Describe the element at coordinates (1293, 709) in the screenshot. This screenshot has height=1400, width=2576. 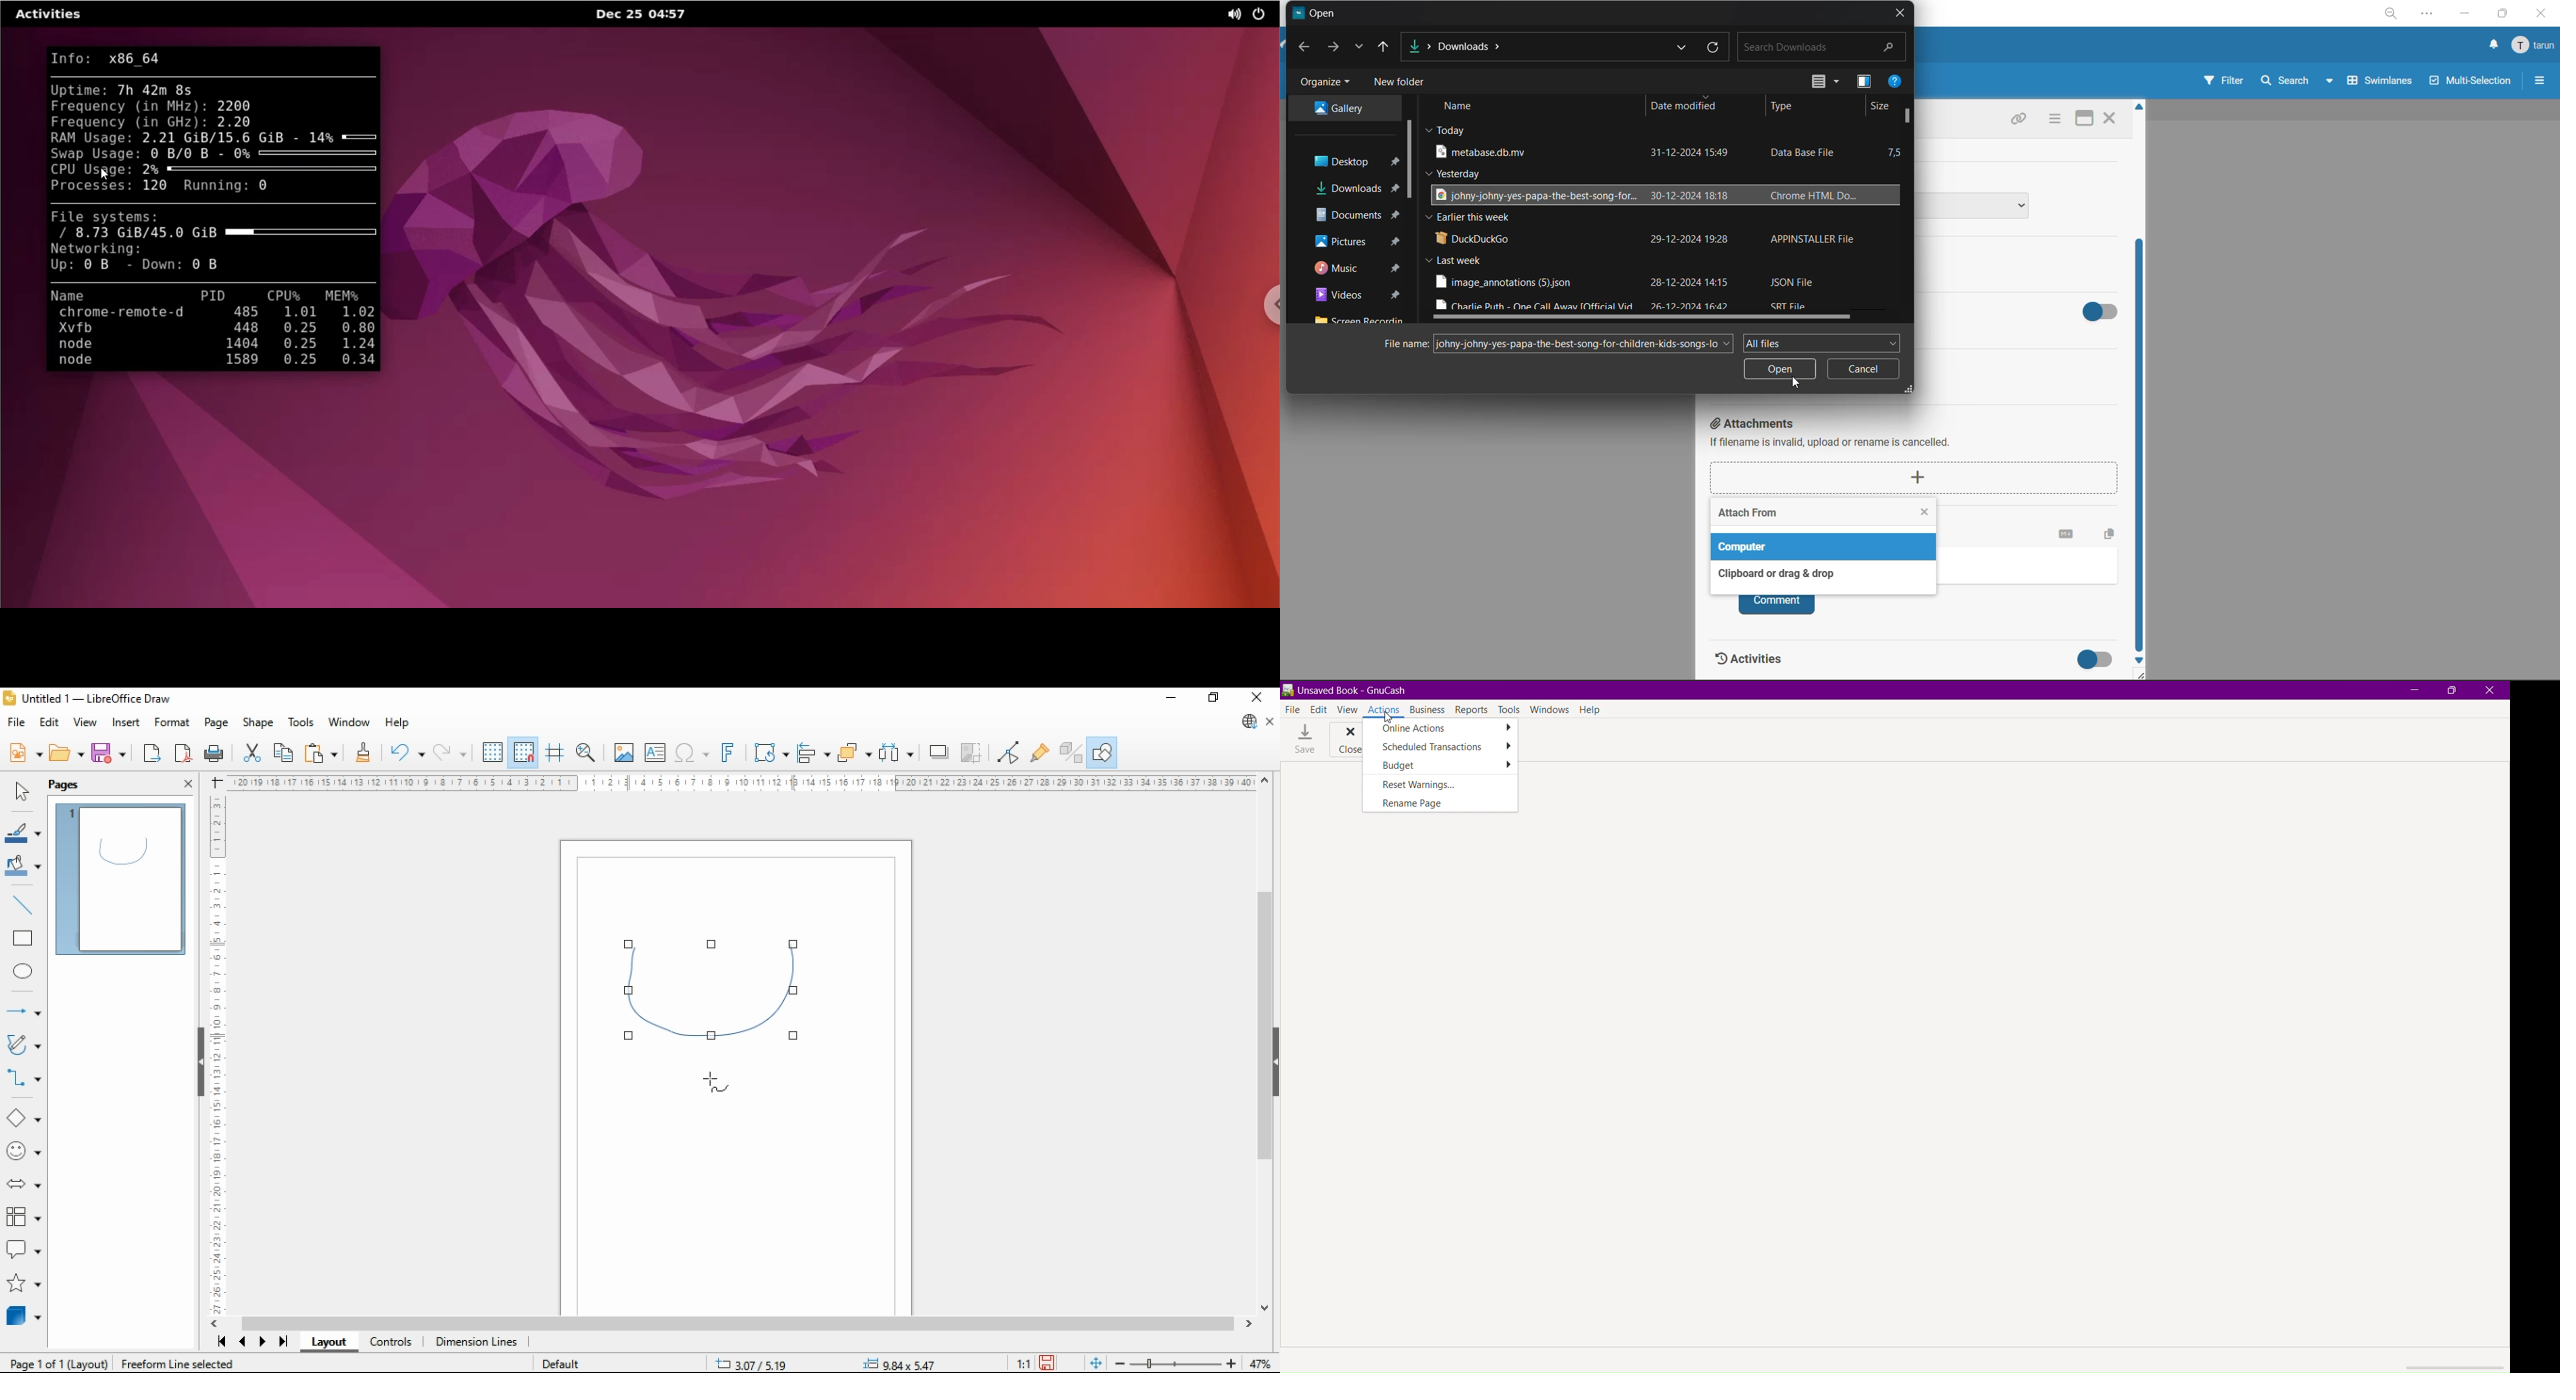
I see `File` at that location.